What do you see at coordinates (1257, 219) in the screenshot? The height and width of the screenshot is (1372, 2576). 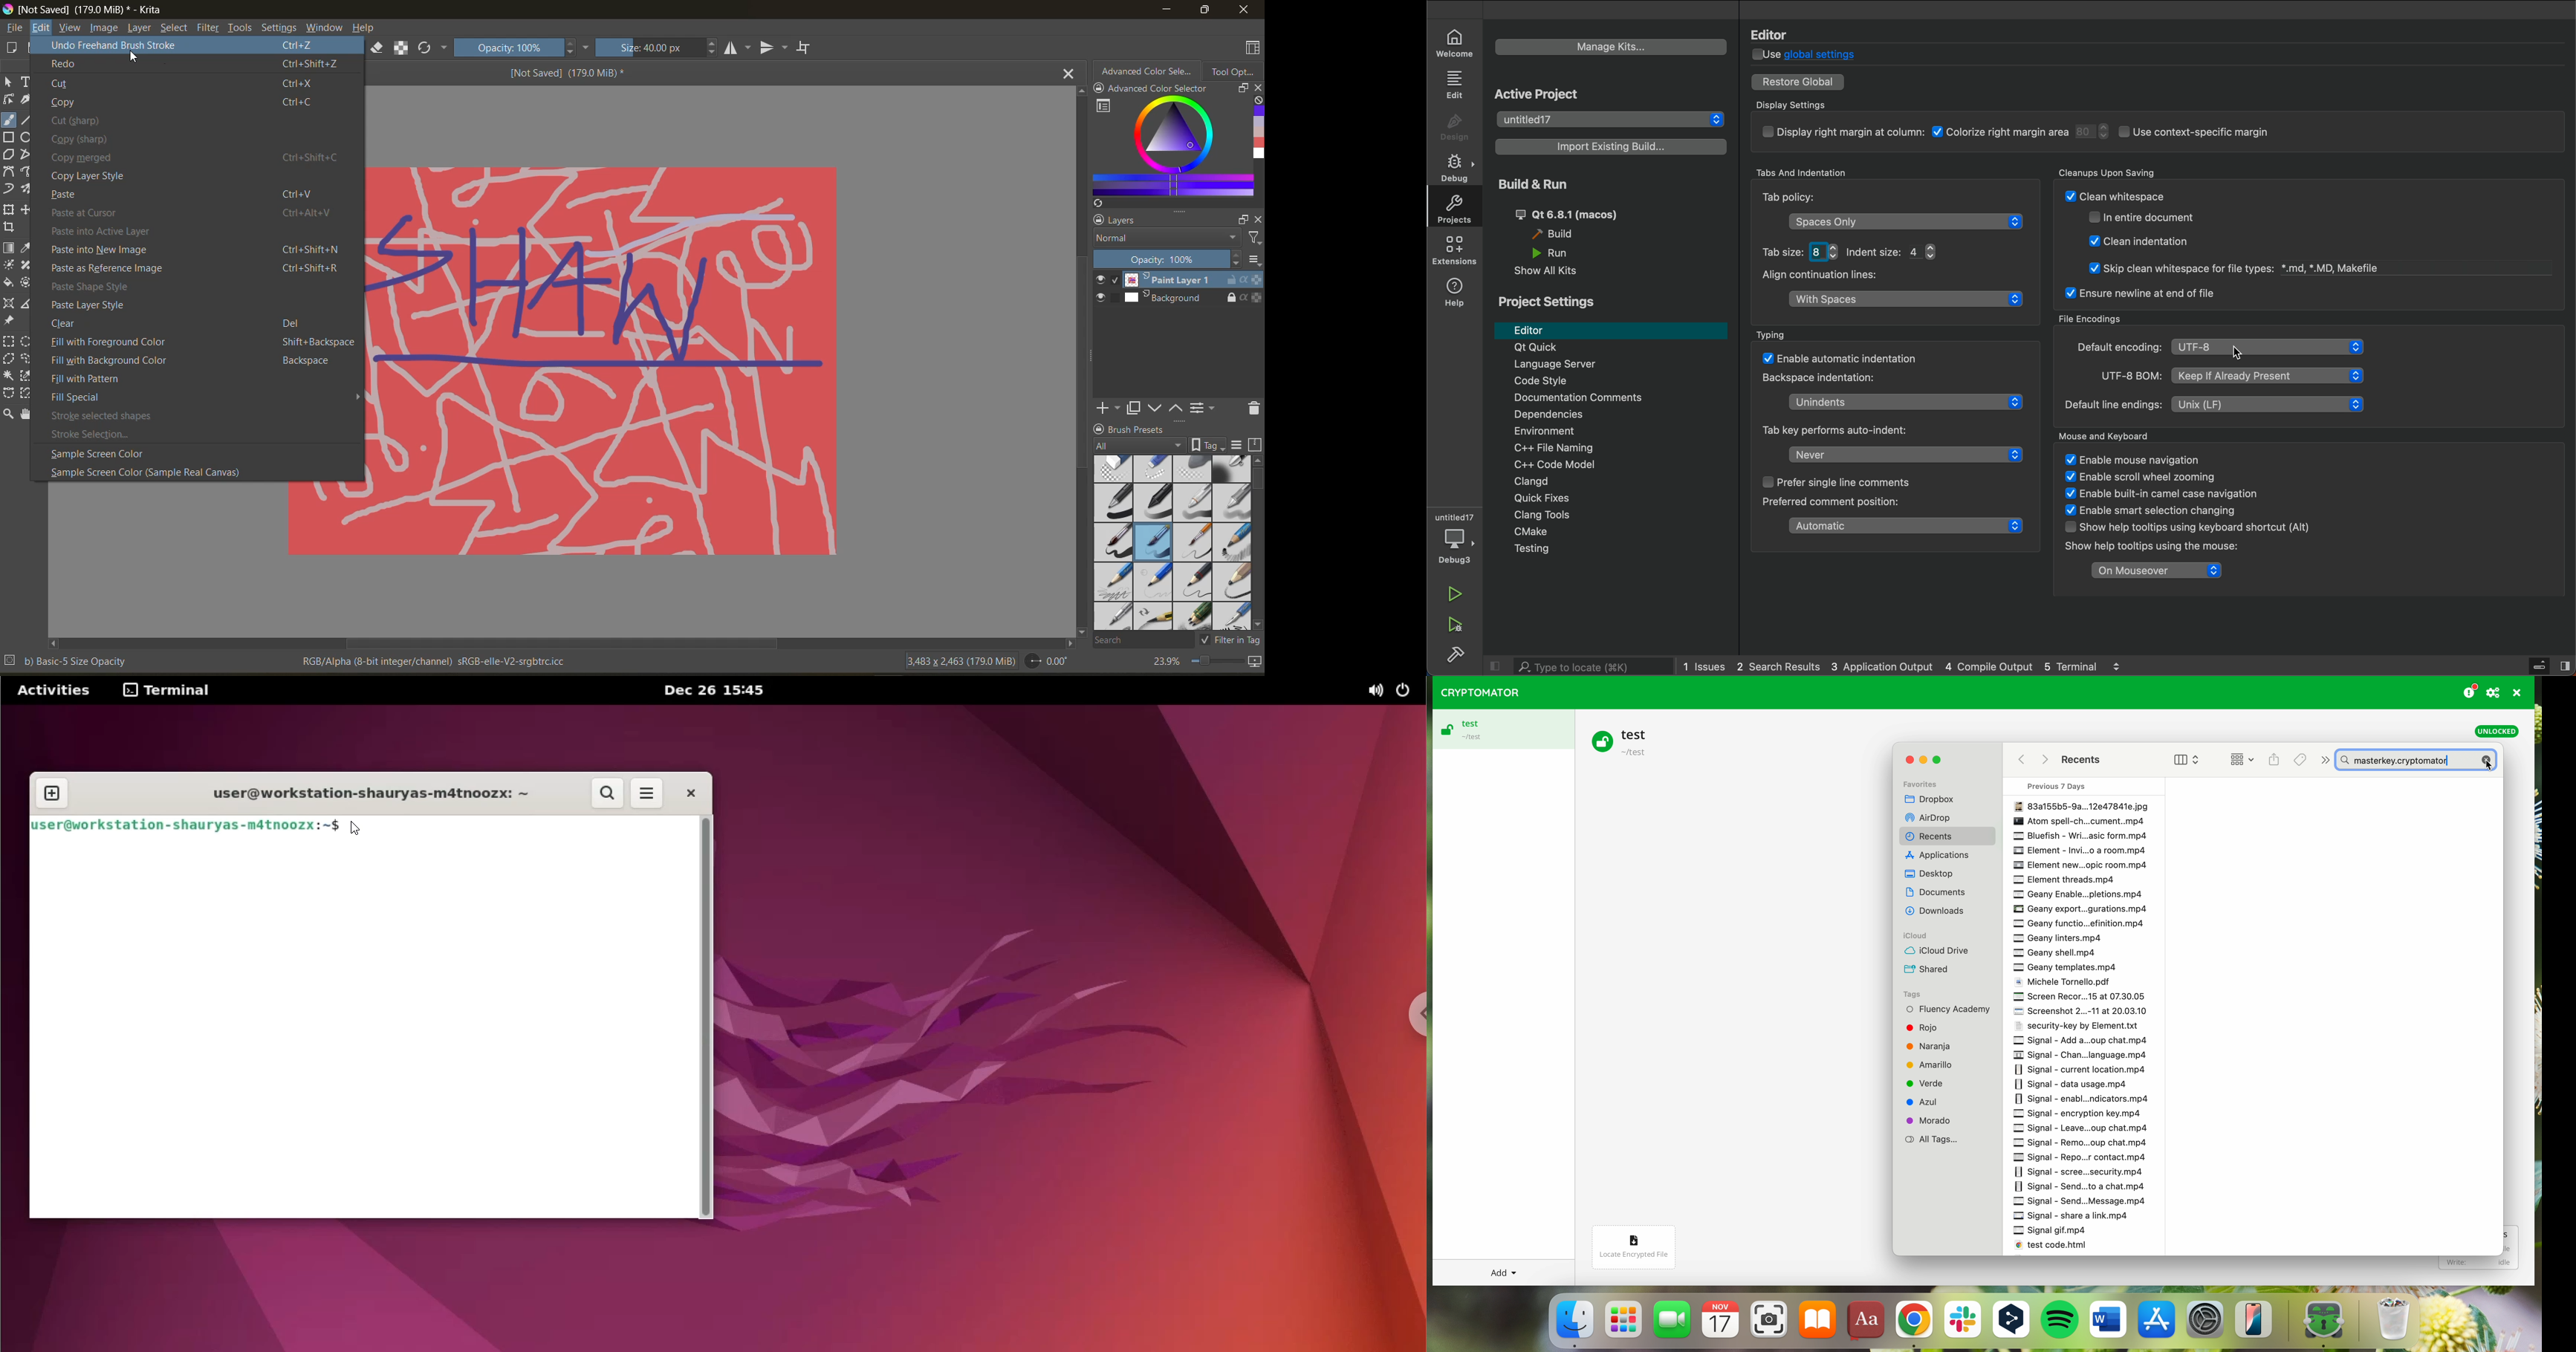 I see `close docker` at bounding box center [1257, 219].